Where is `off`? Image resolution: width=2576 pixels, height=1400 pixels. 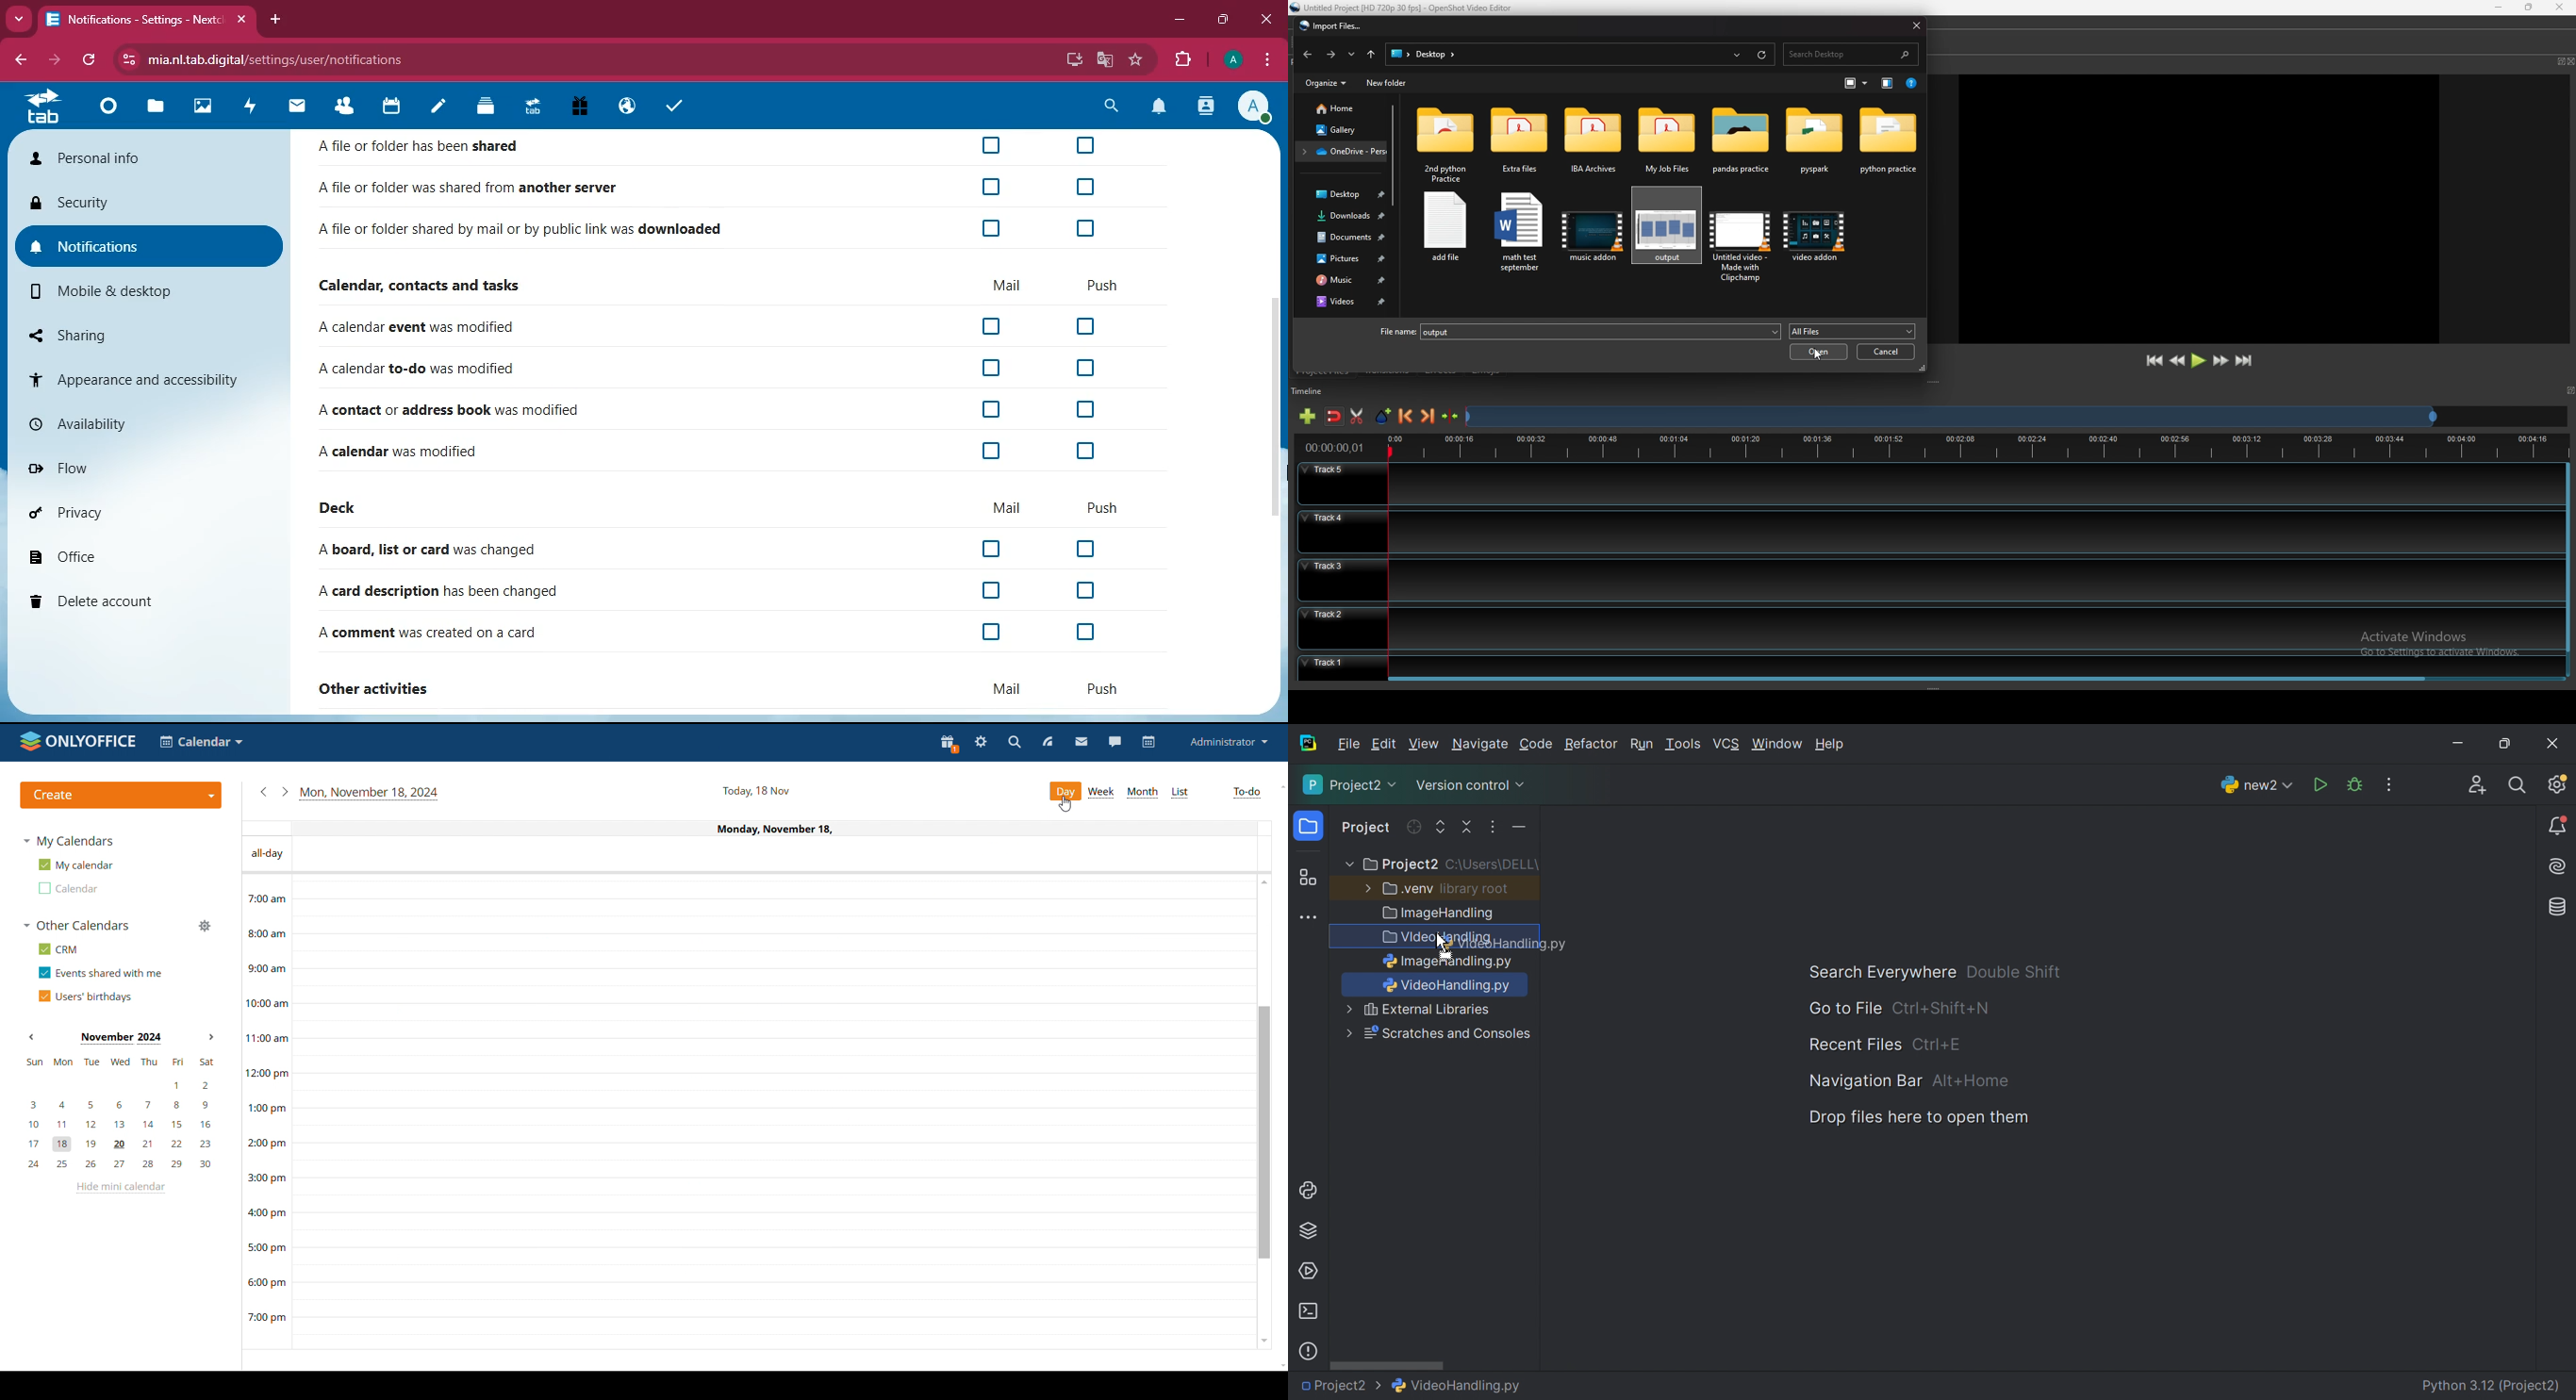 off is located at coordinates (994, 184).